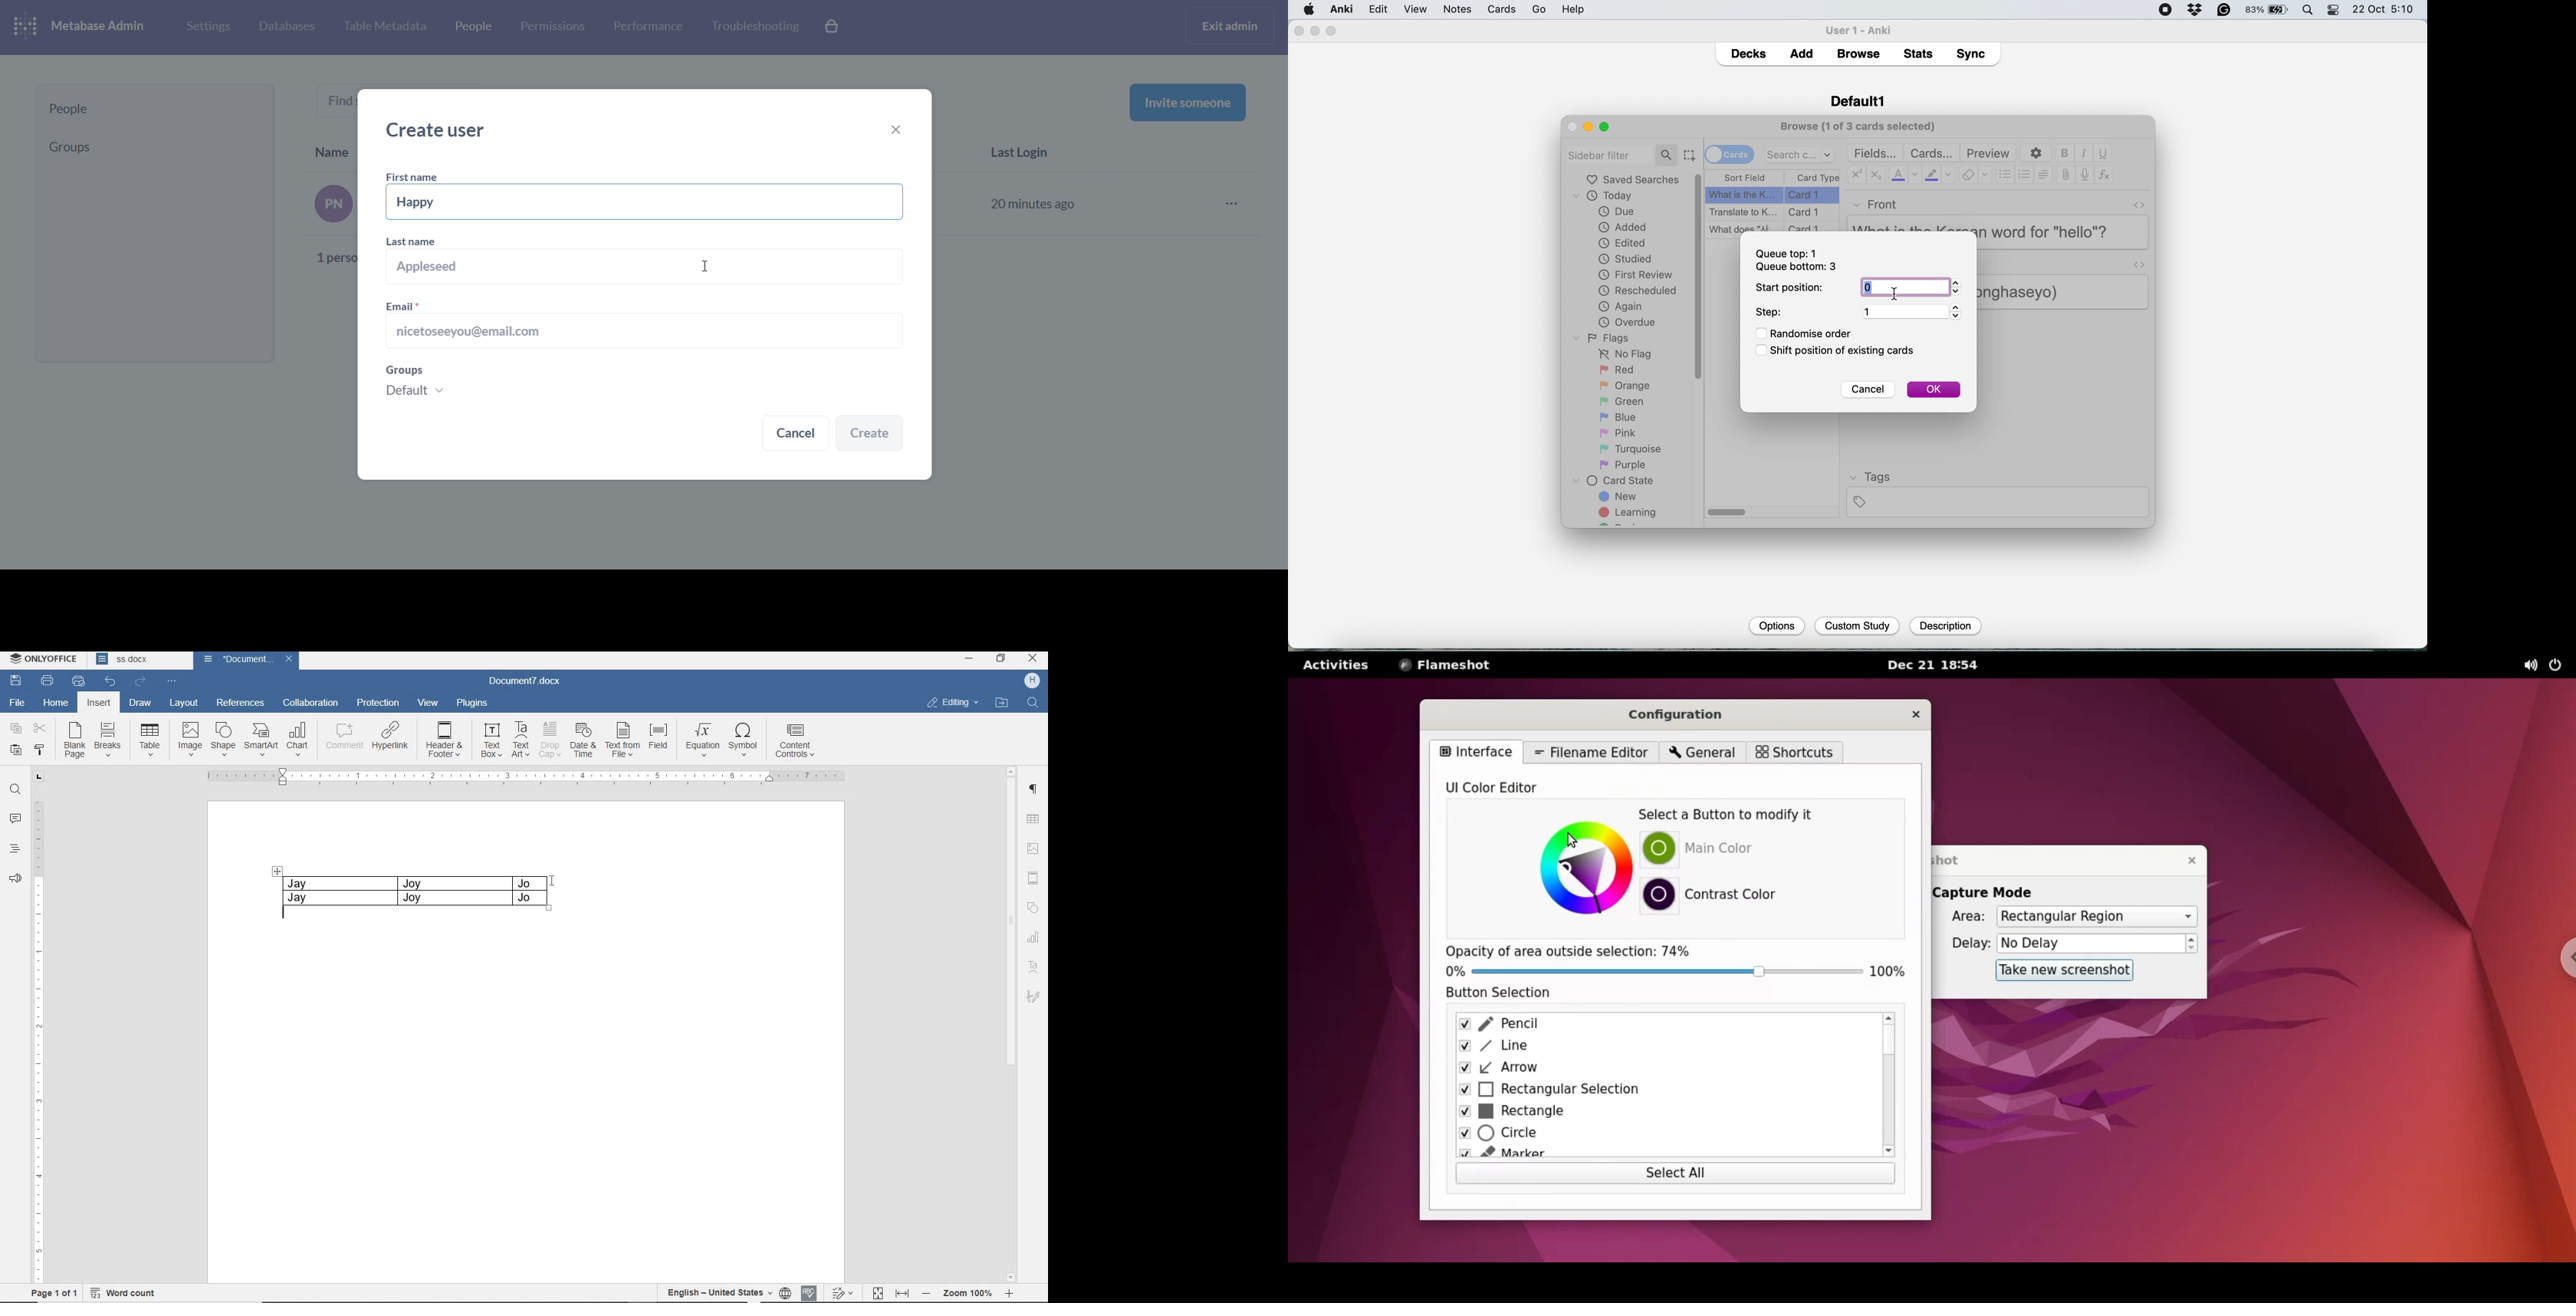  What do you see at coordinates (14, 850) in the screenshot?
I see `HEADINGS` at bounding box center [14, 850].